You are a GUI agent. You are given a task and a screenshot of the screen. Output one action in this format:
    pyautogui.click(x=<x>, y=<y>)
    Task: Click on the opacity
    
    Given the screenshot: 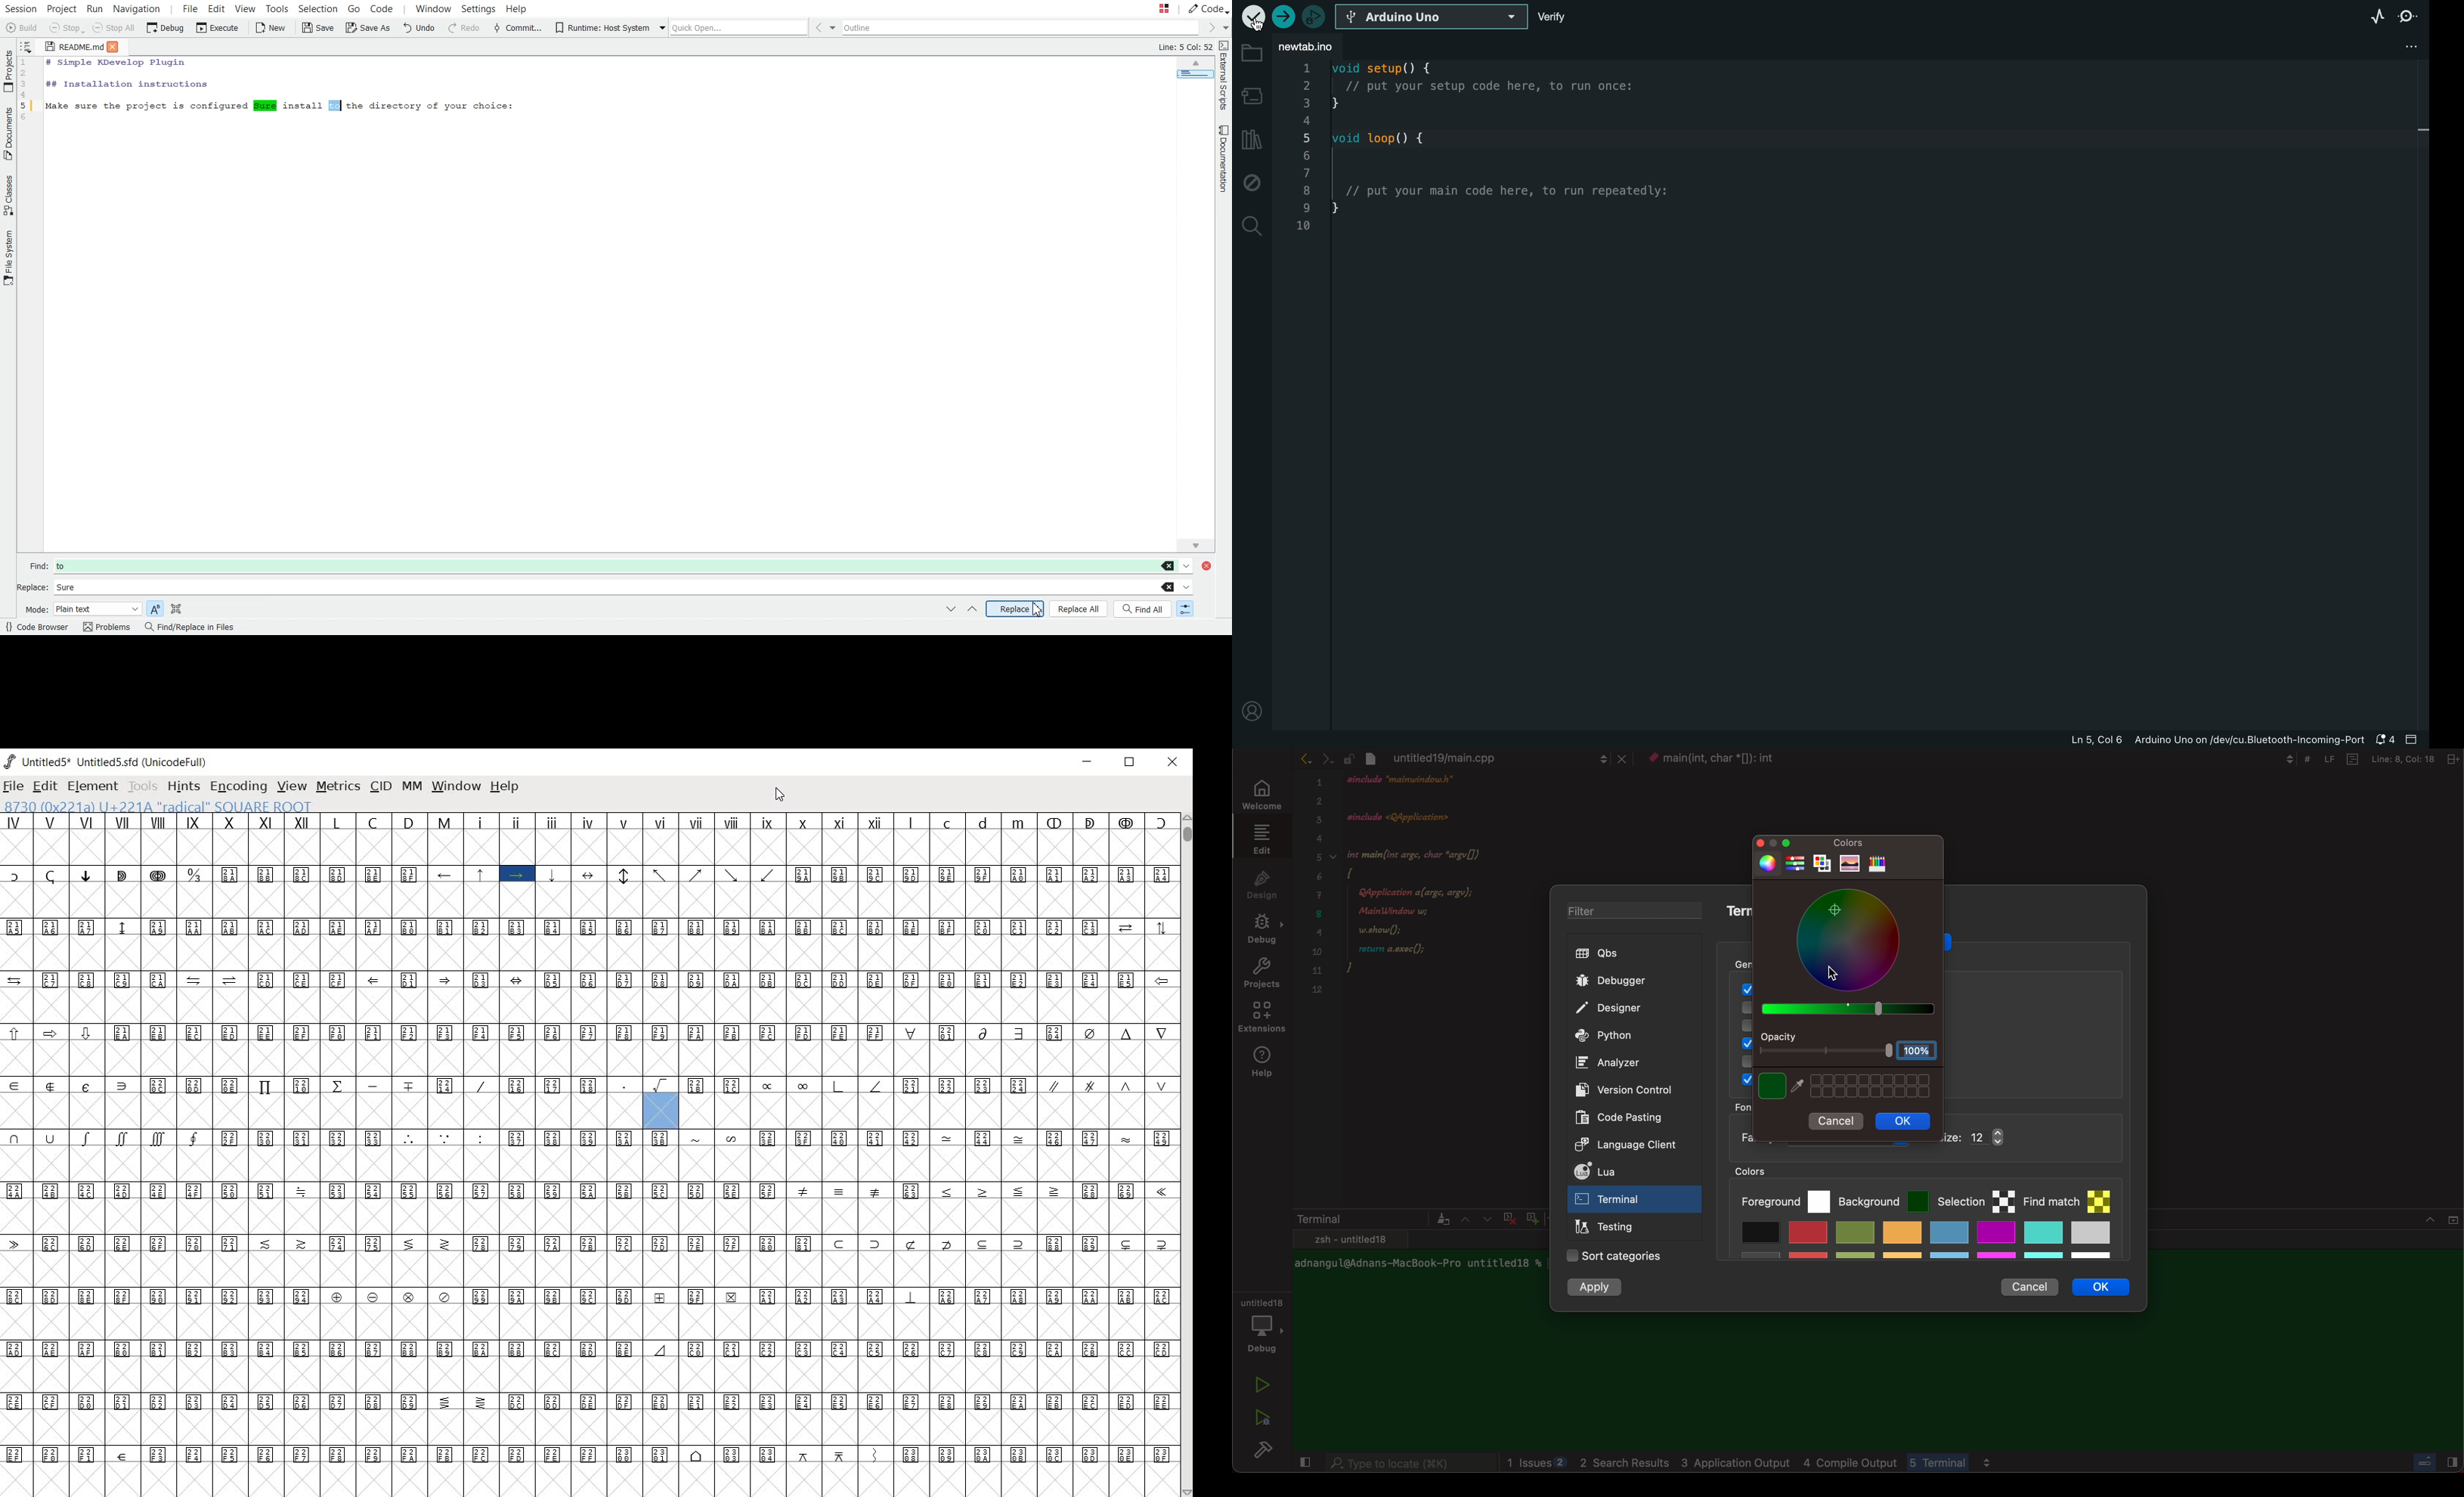 What is the action you would take?
    pyautogui.click(x=1850, y=1046)
    